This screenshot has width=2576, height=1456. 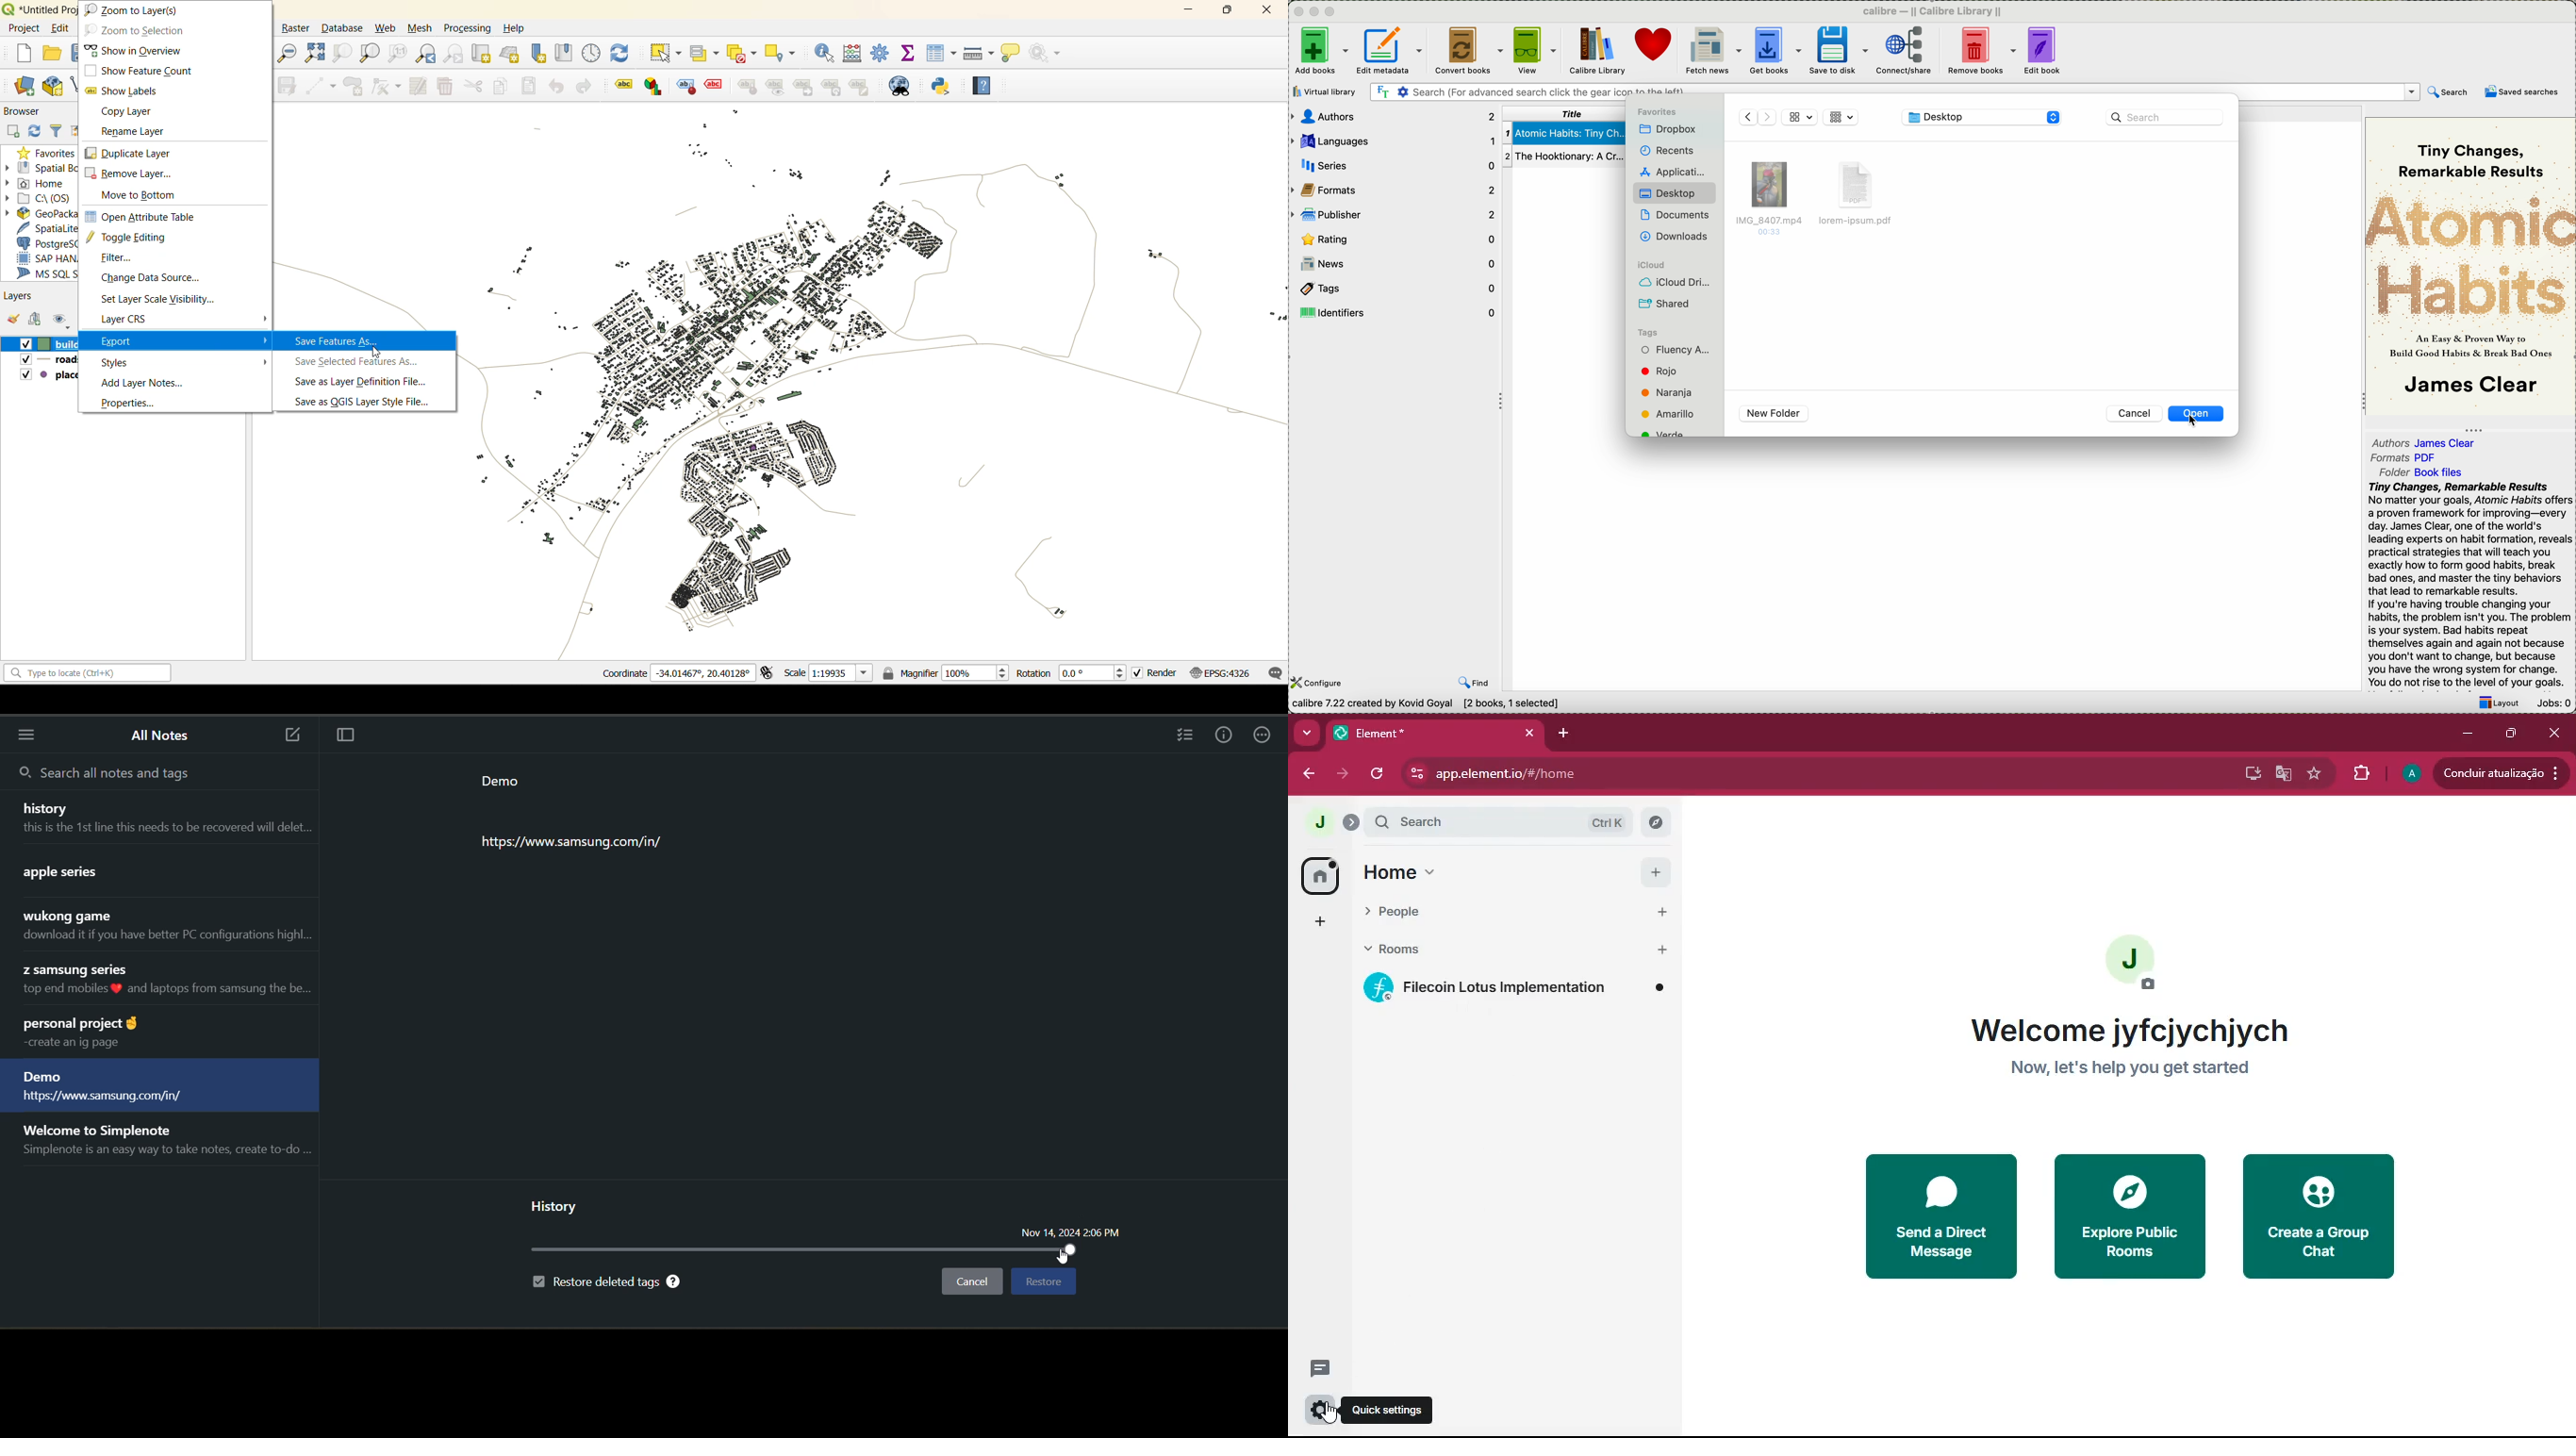 I want to click on note title and preview, so click(x=164, y=927).